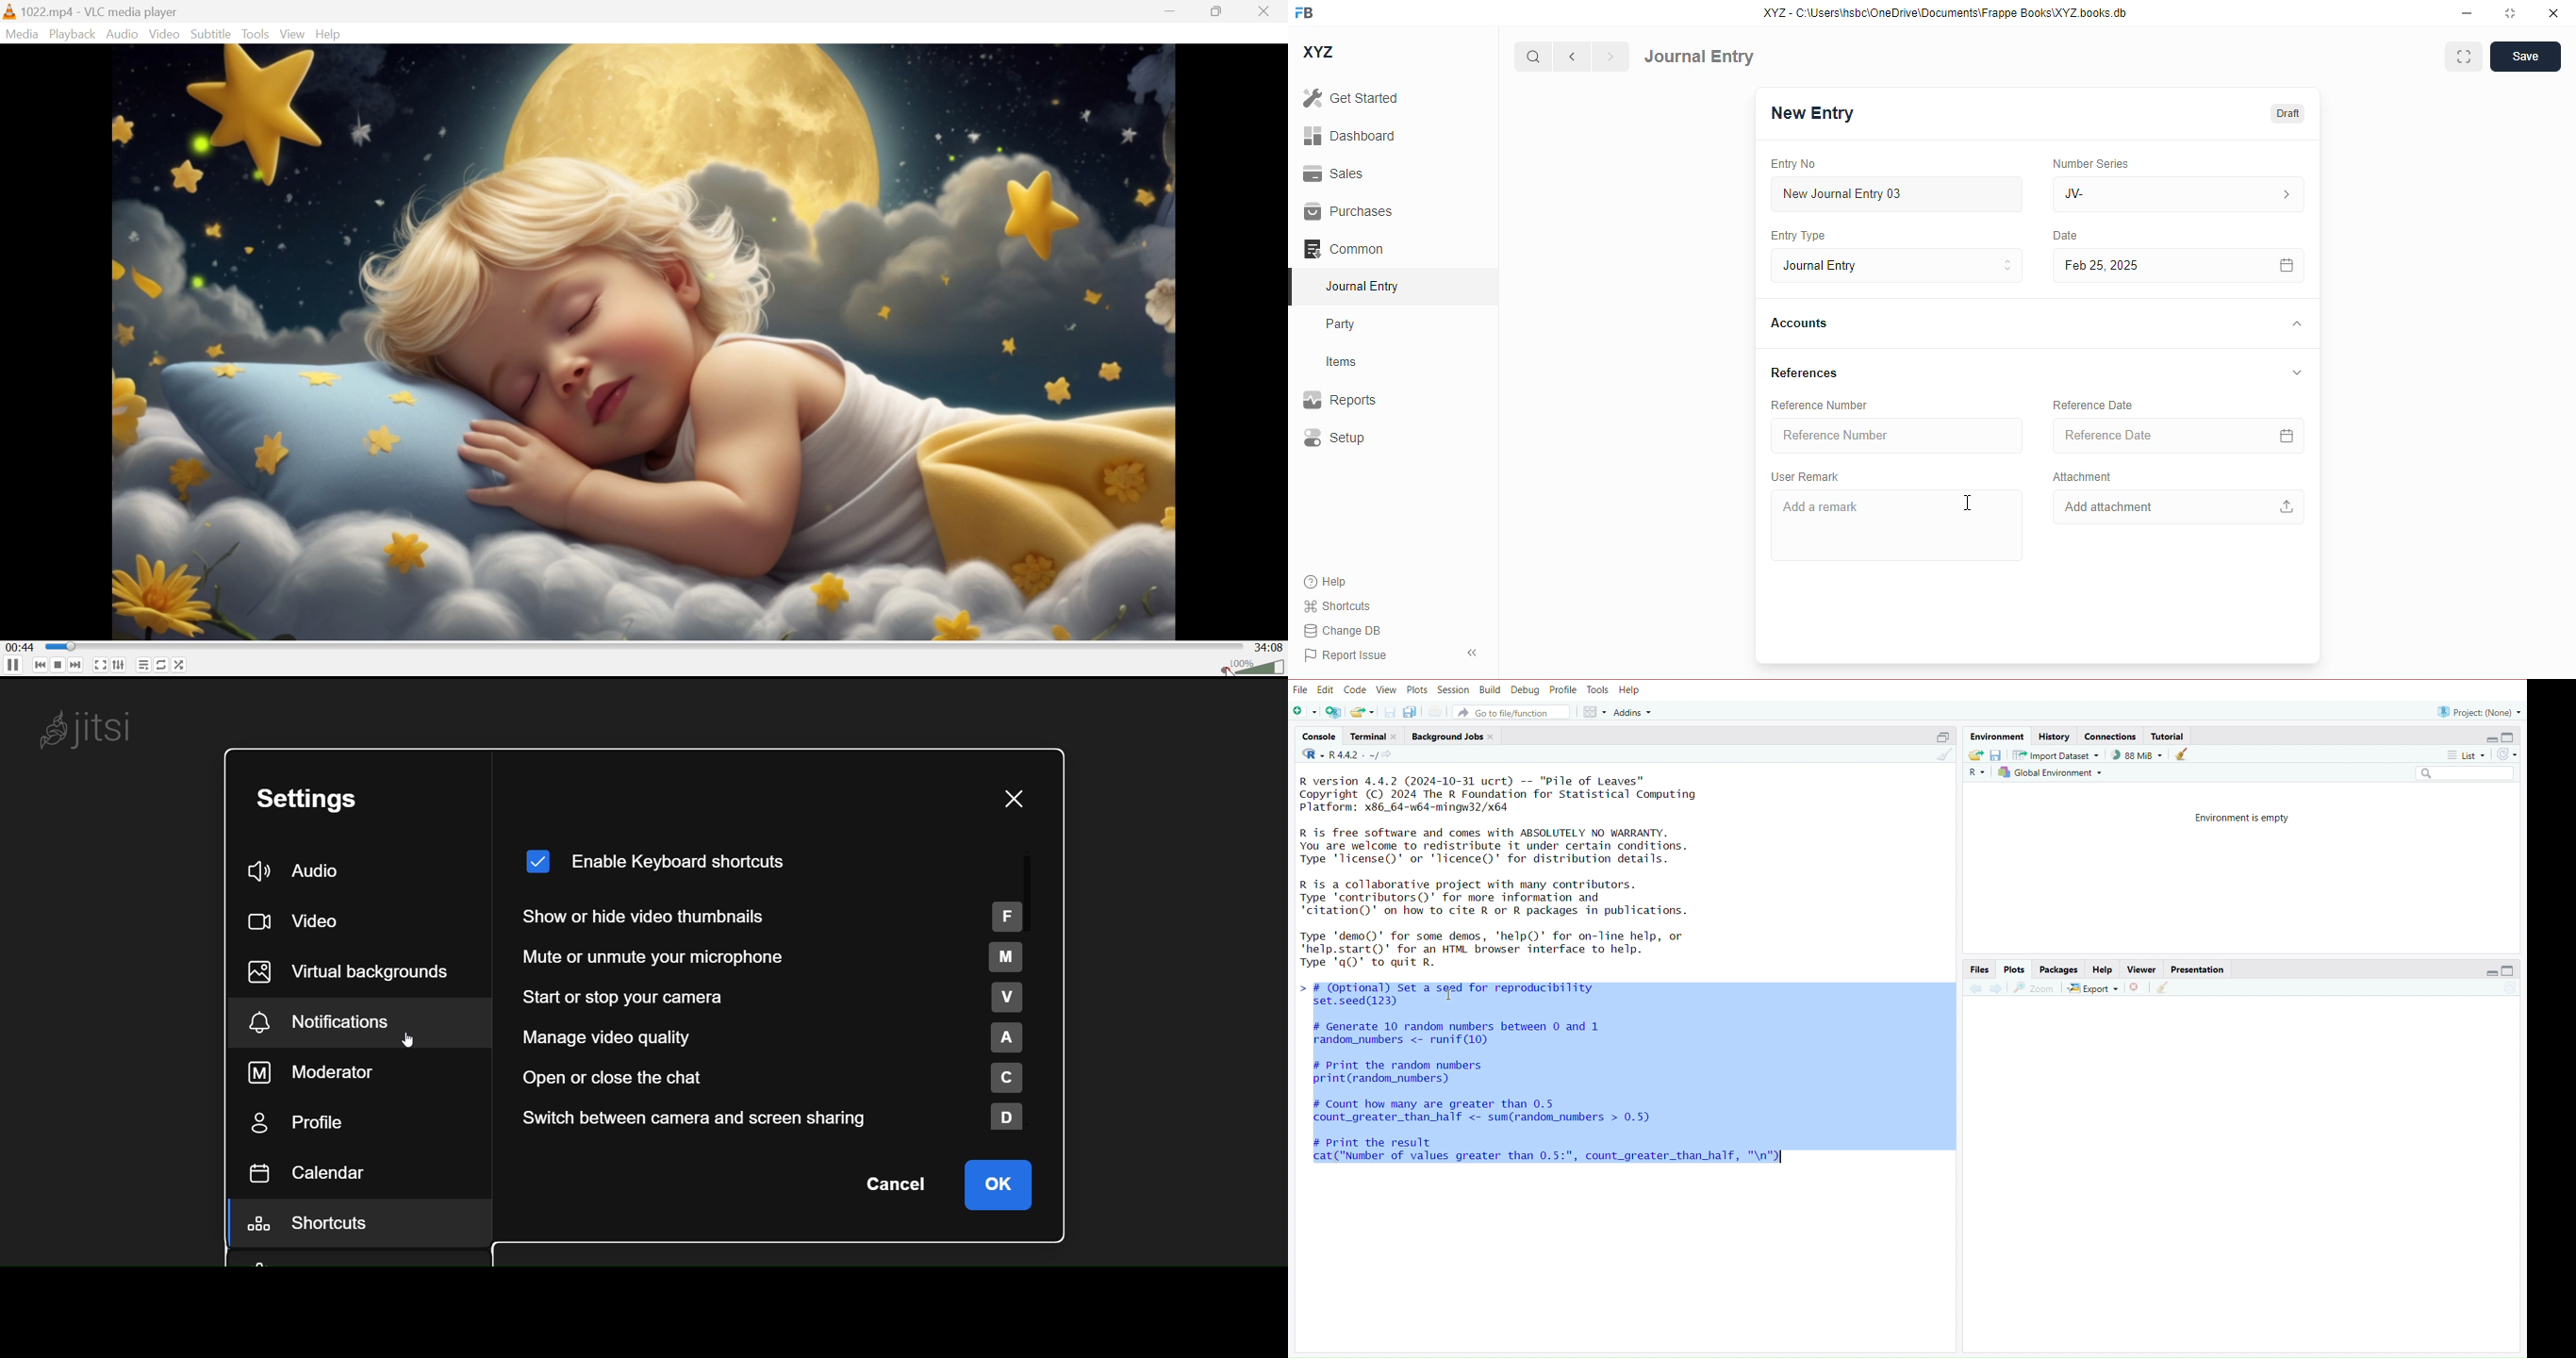 The width and height of the screenshot is (2576, 1372). What do you see at coordinates (1220, 11) in the screenshot?
I see `Restore down` at bounding box center [1220, 11].